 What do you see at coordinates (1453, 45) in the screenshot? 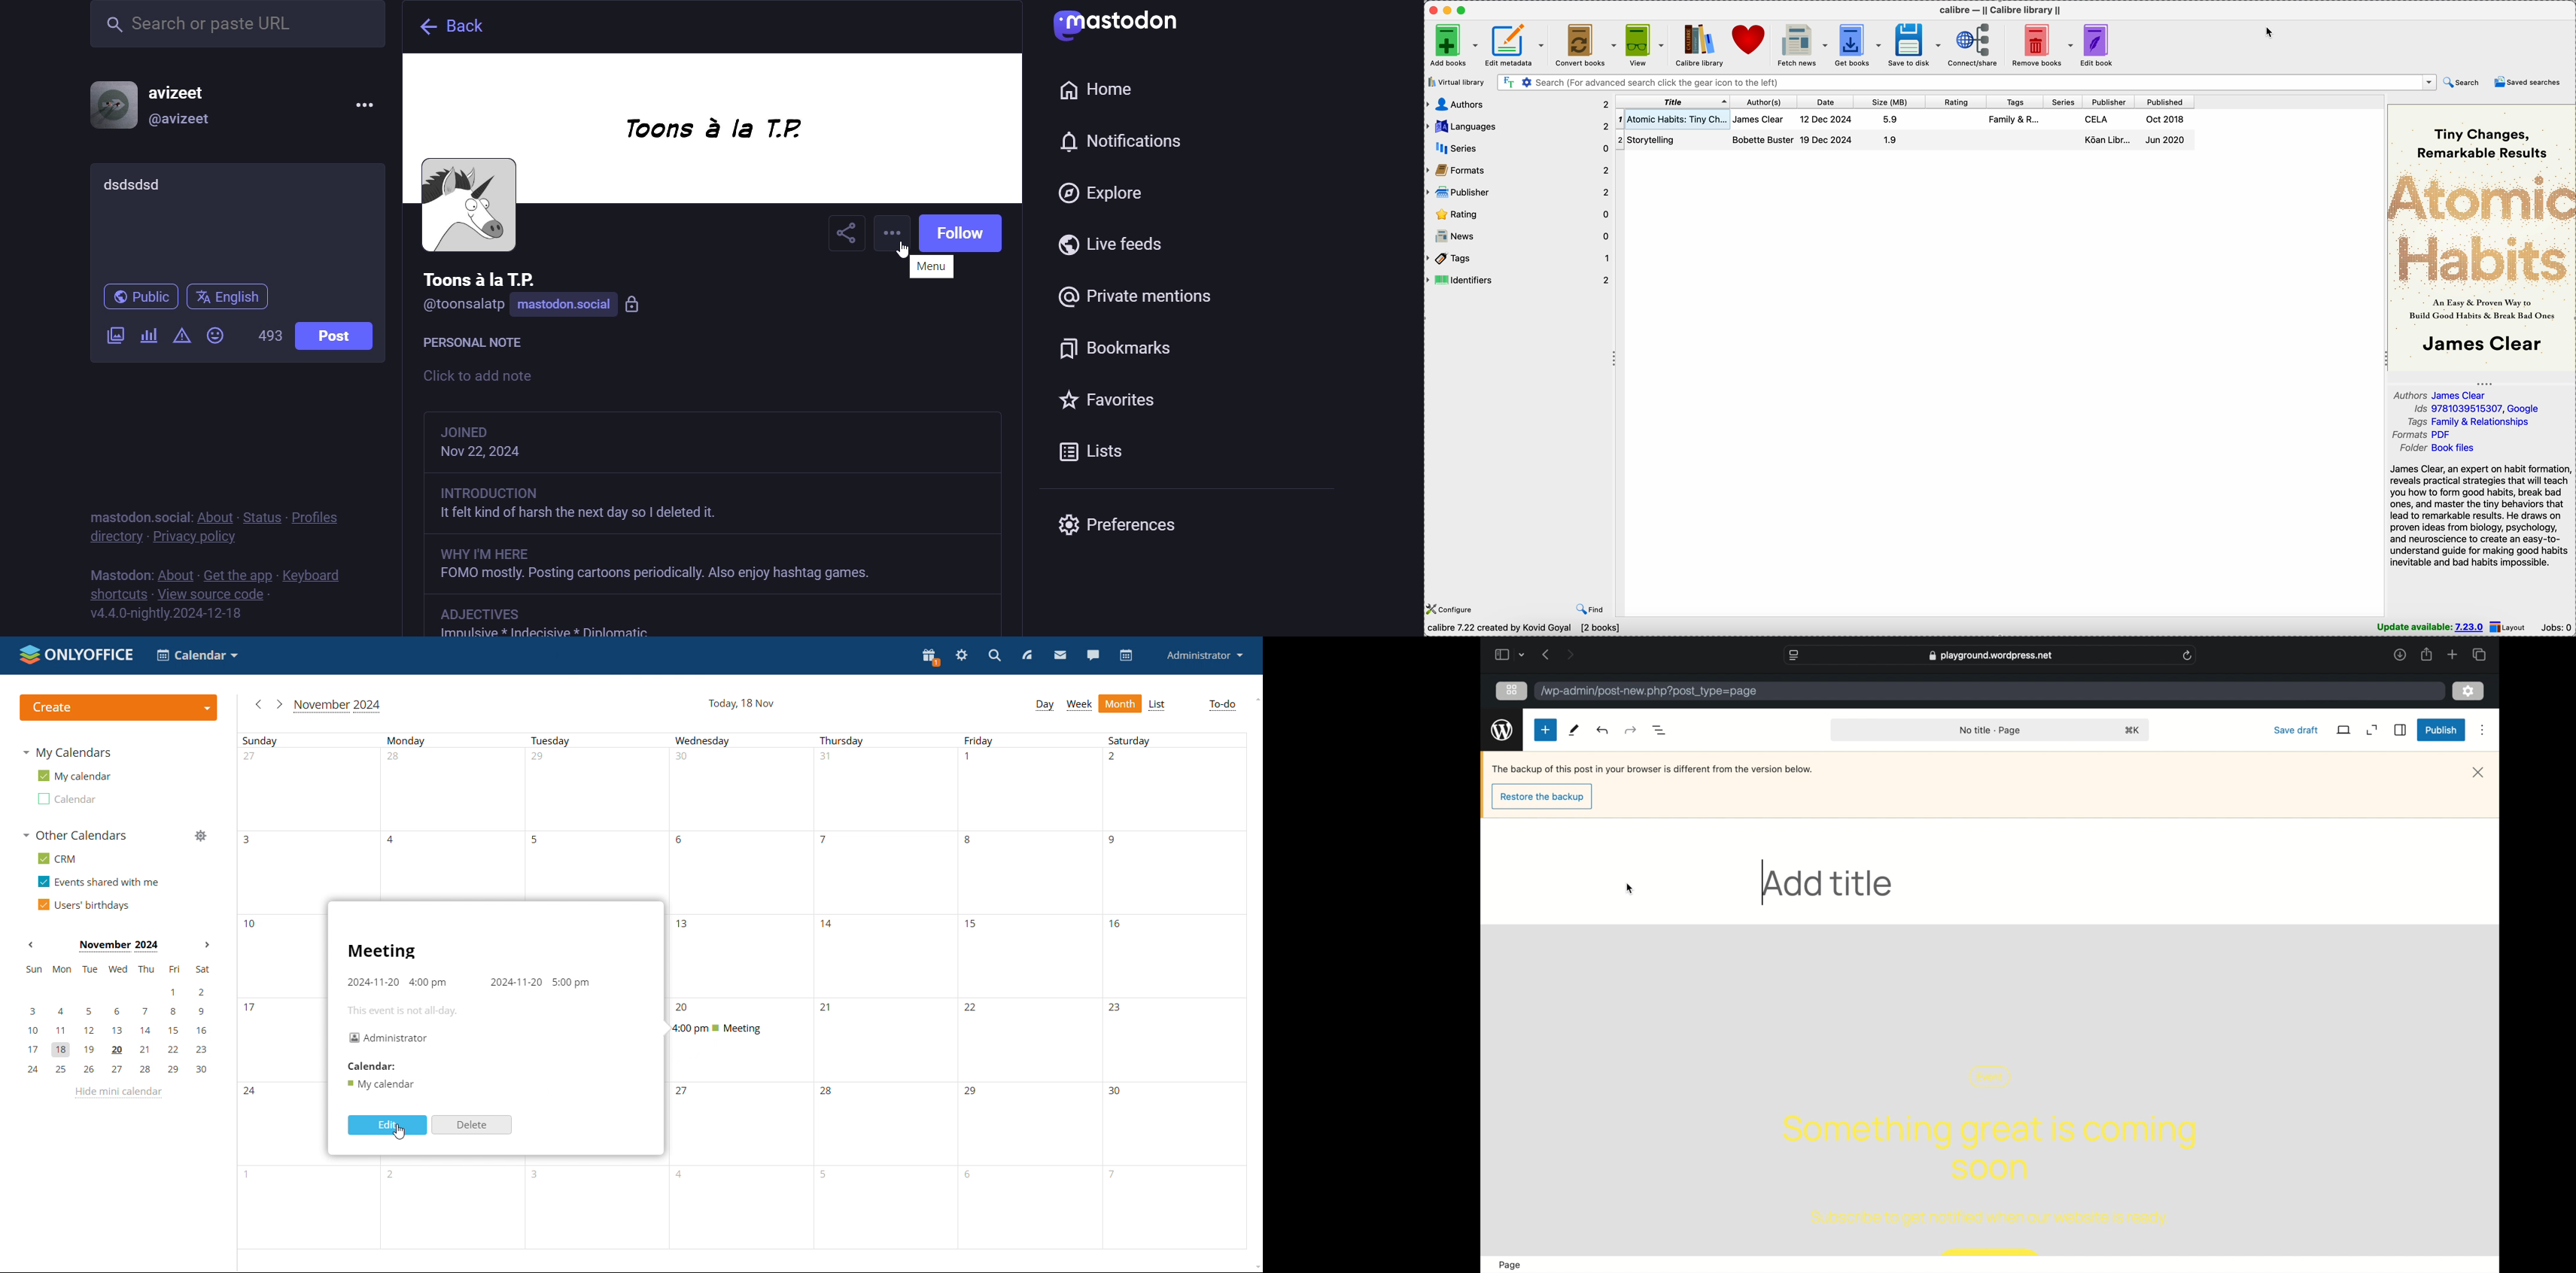
I see `add books` at bounding box center [1453, 45].